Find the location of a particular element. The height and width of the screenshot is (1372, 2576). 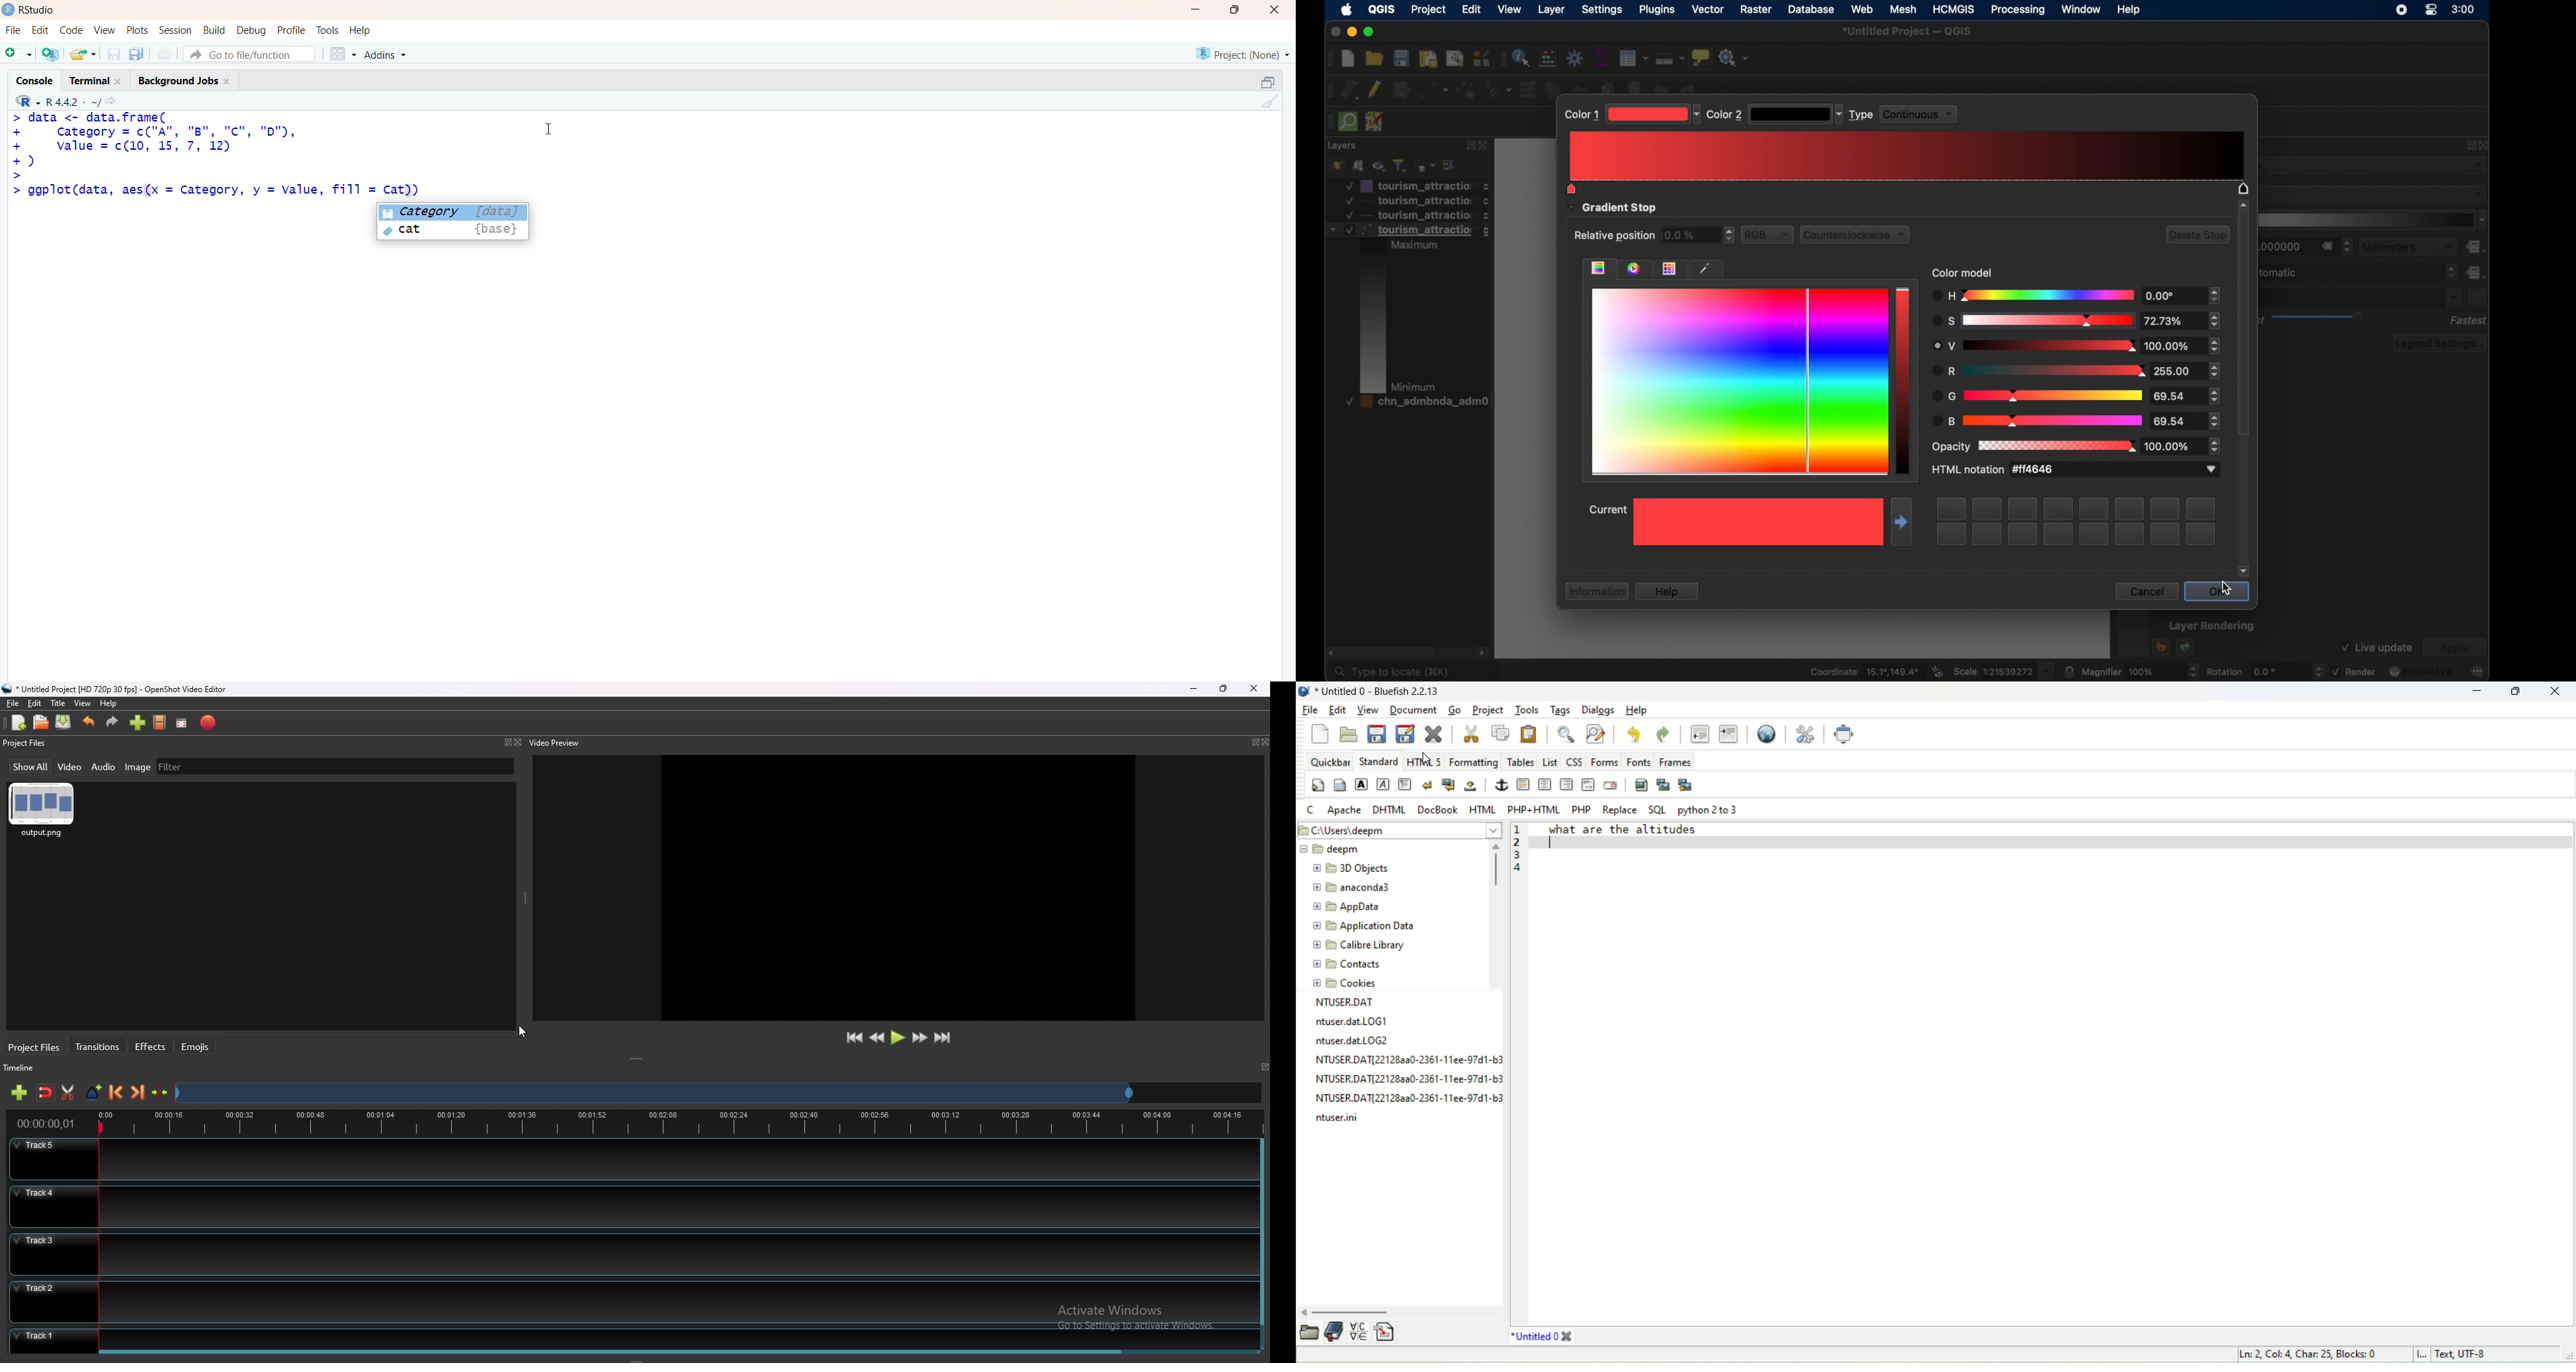

drag handle is located at coordinates (1326, 122).